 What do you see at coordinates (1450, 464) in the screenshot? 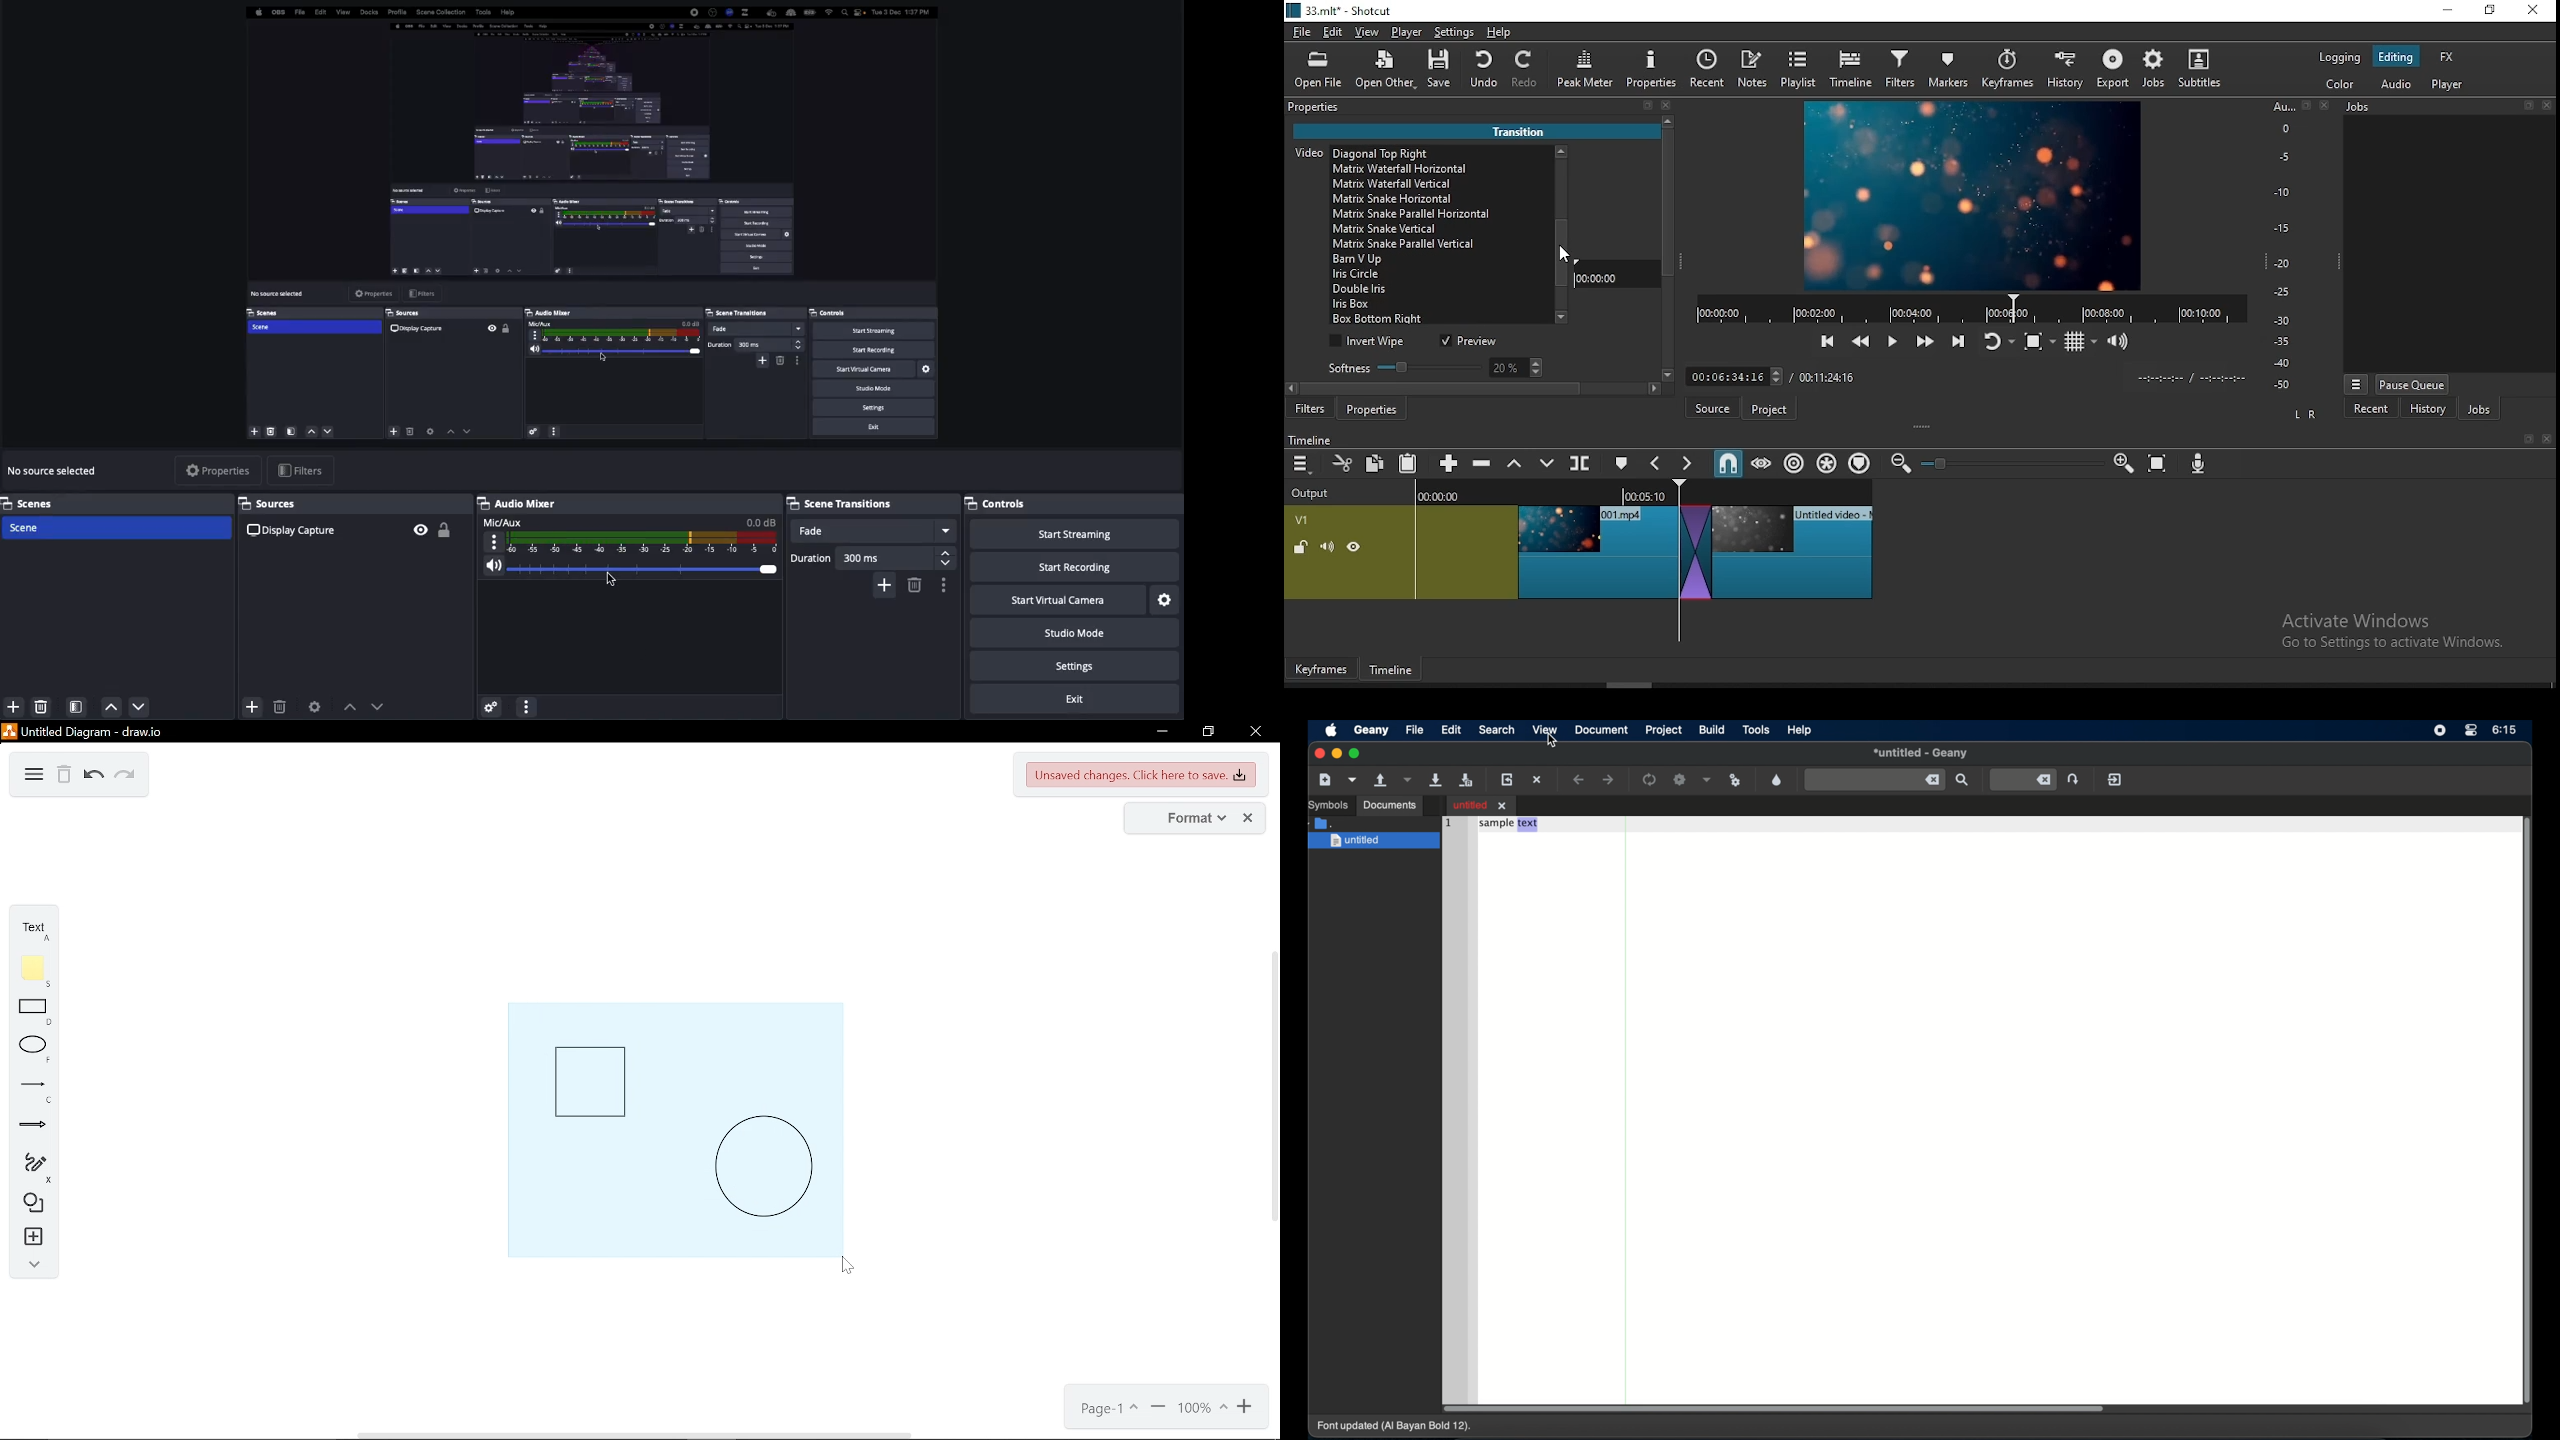
I see `append` at bounding box center [1450, 464].